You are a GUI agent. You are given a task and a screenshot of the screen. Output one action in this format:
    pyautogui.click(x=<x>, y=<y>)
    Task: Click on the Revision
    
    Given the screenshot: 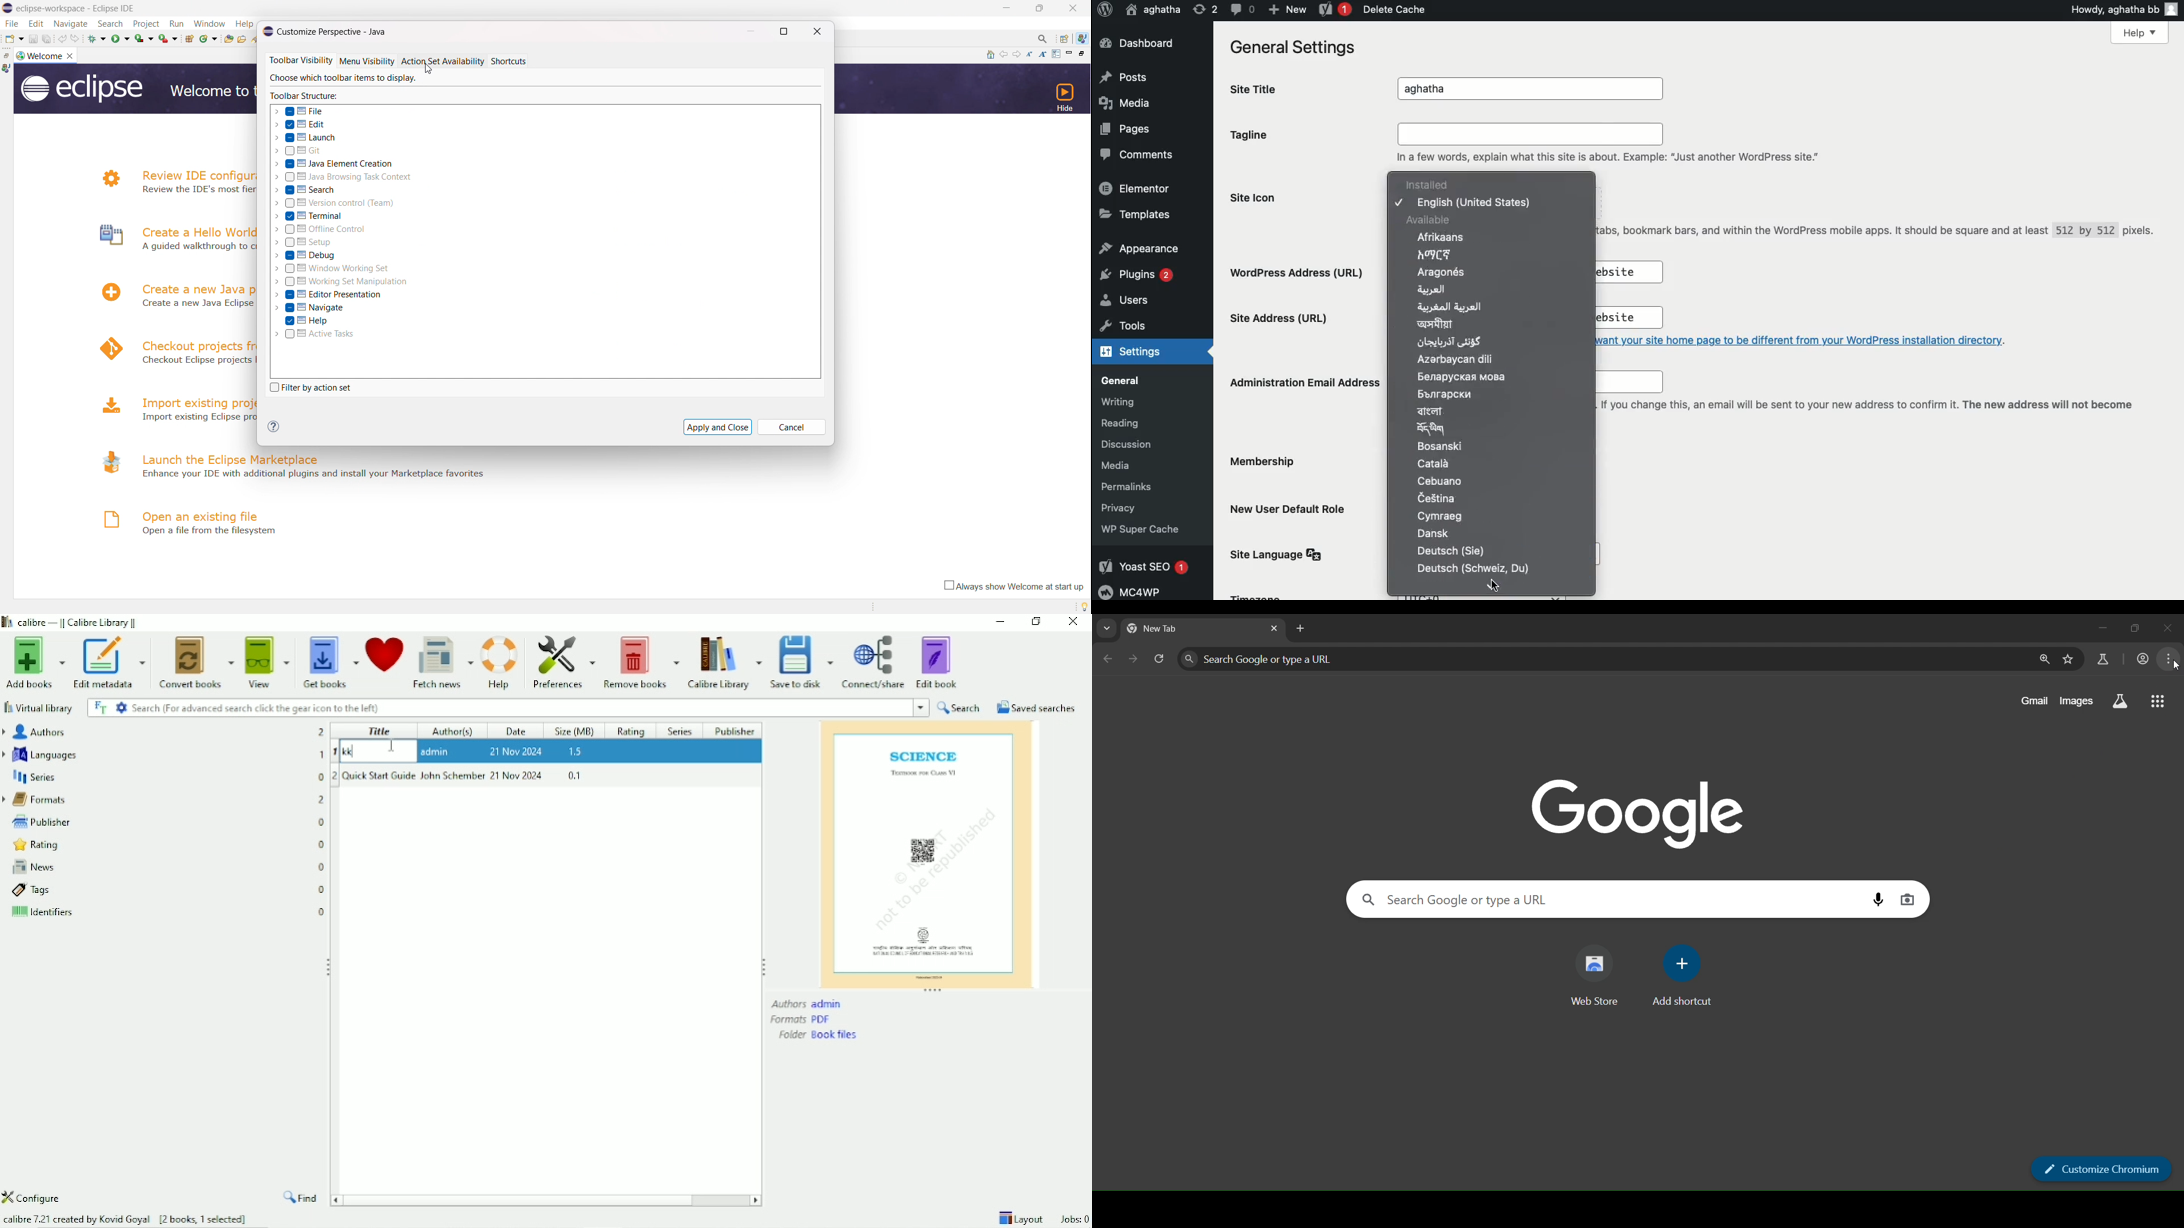 What is the action you would take?
    pyautogui.click(x=1202, y=11)
    